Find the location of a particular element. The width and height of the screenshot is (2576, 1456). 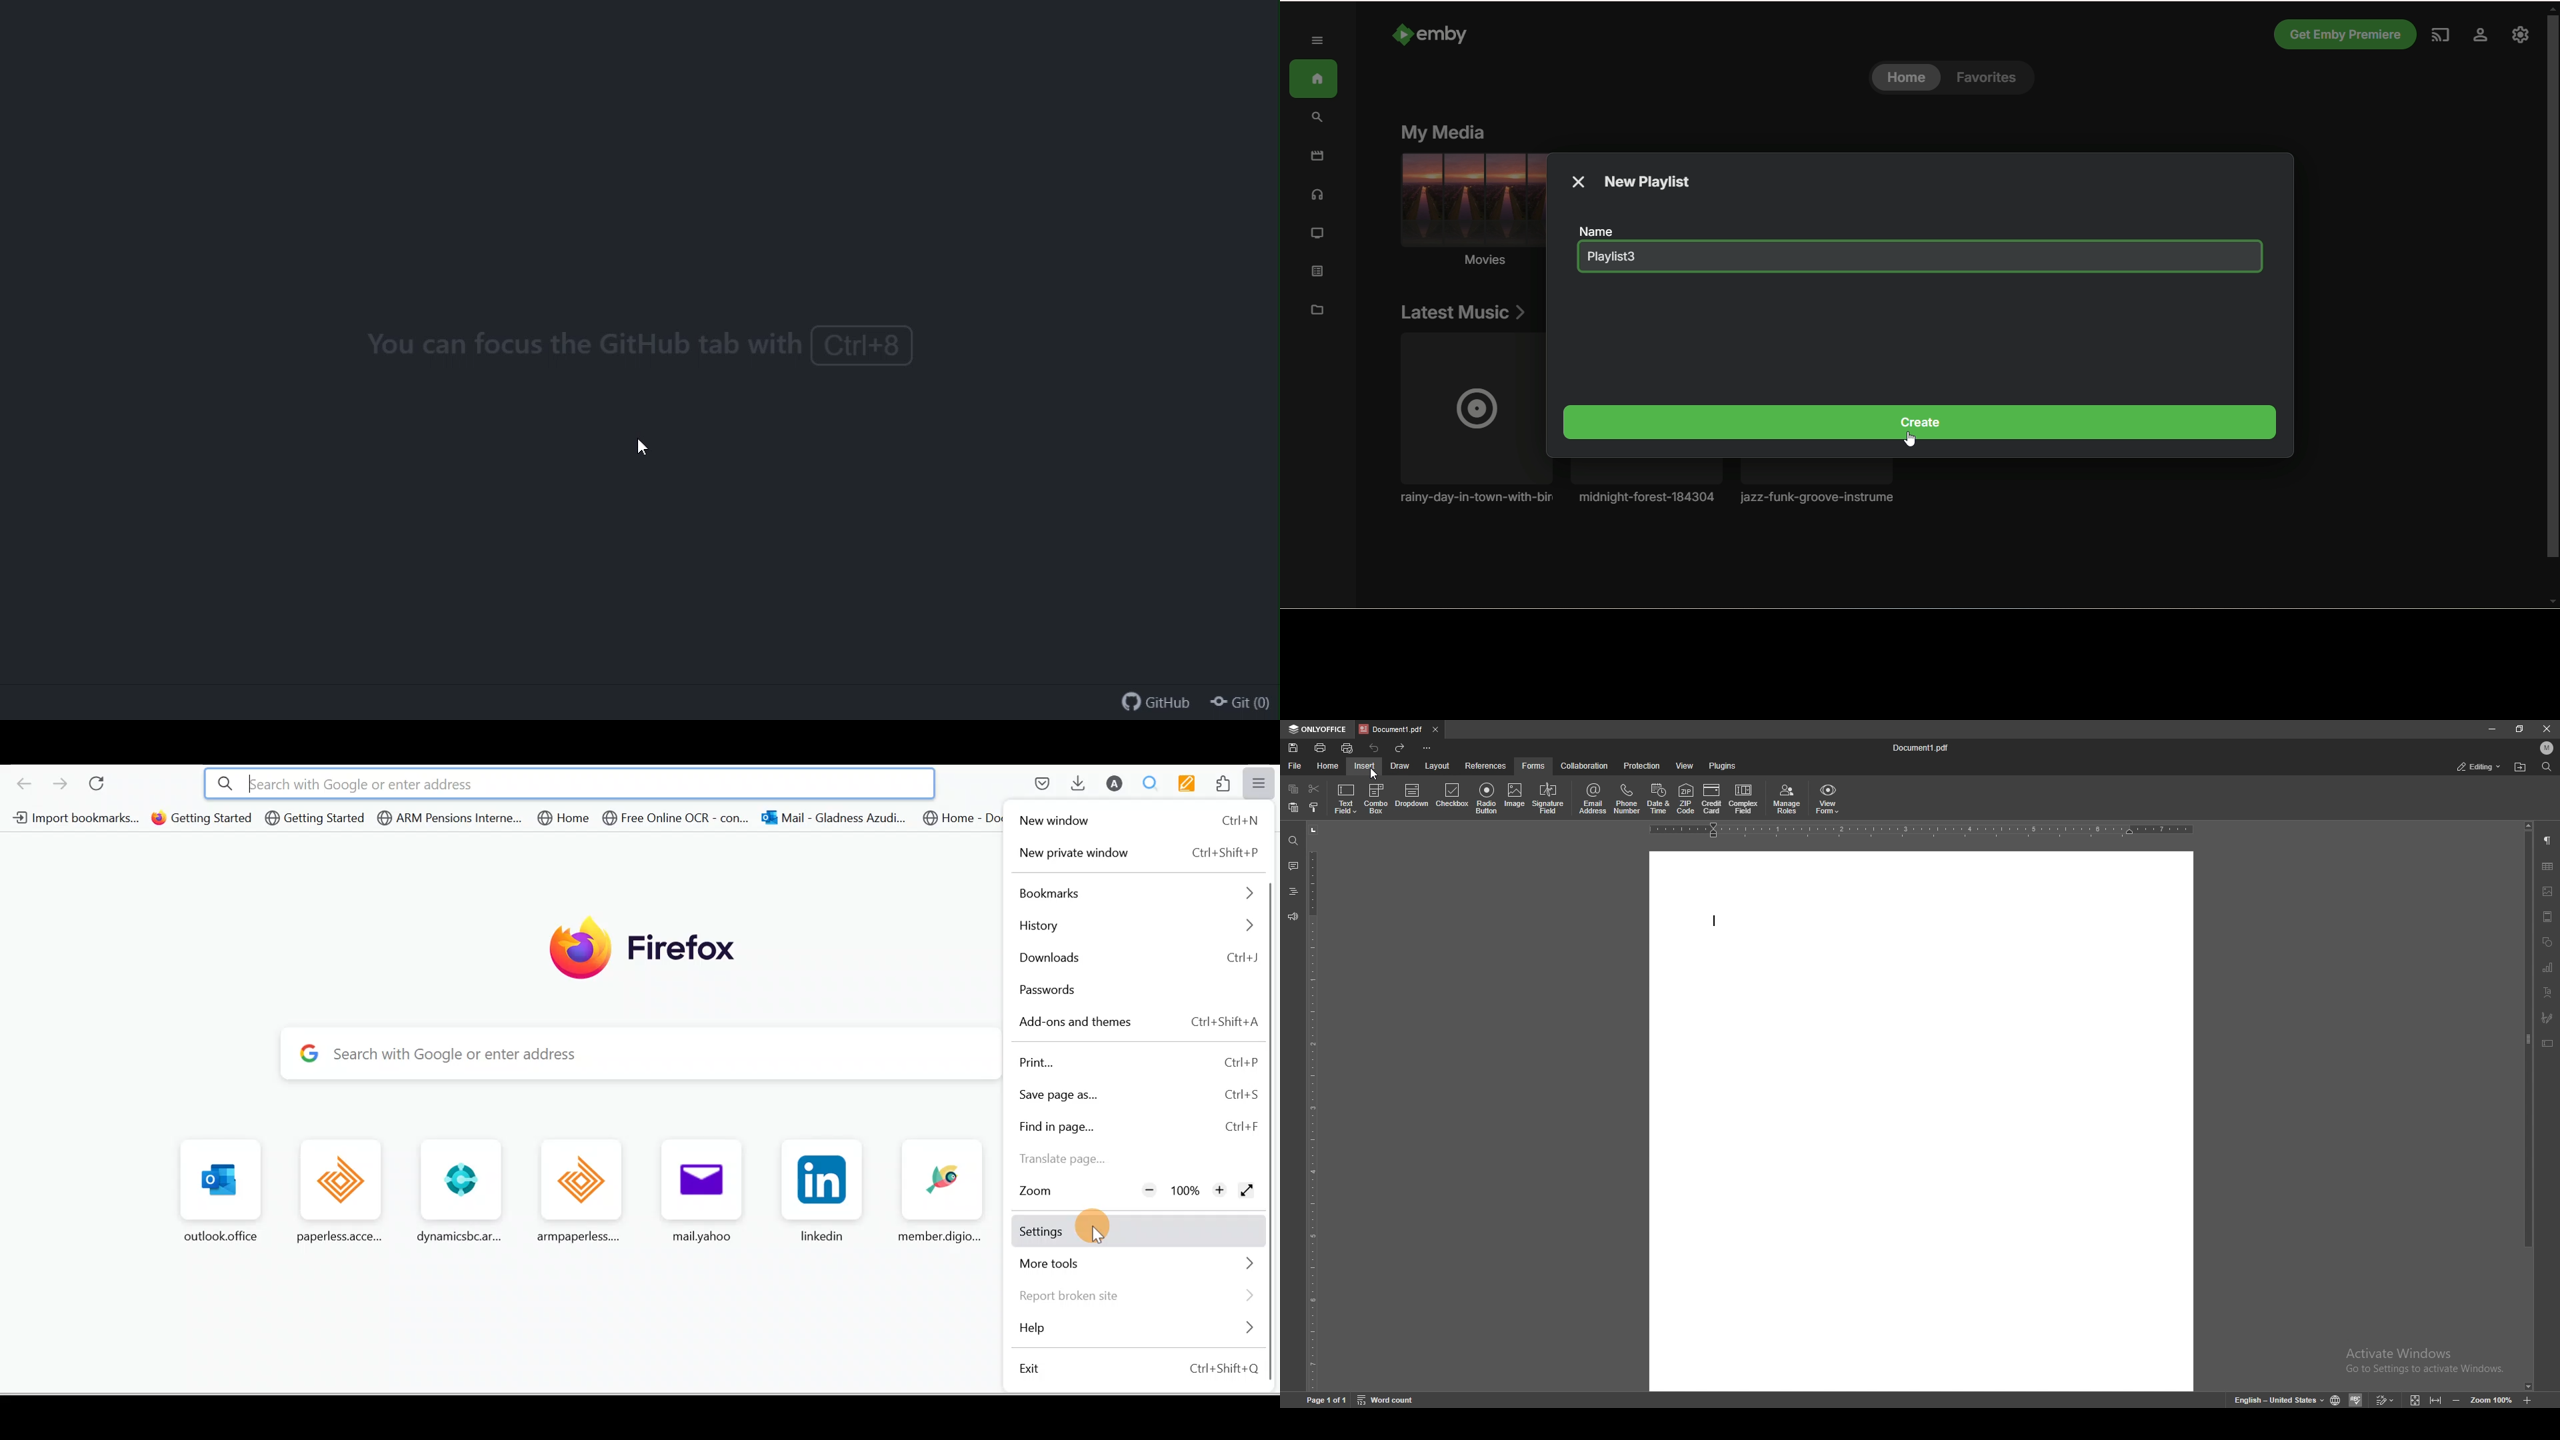

Translate page is located at coordinates (1067, 1162).